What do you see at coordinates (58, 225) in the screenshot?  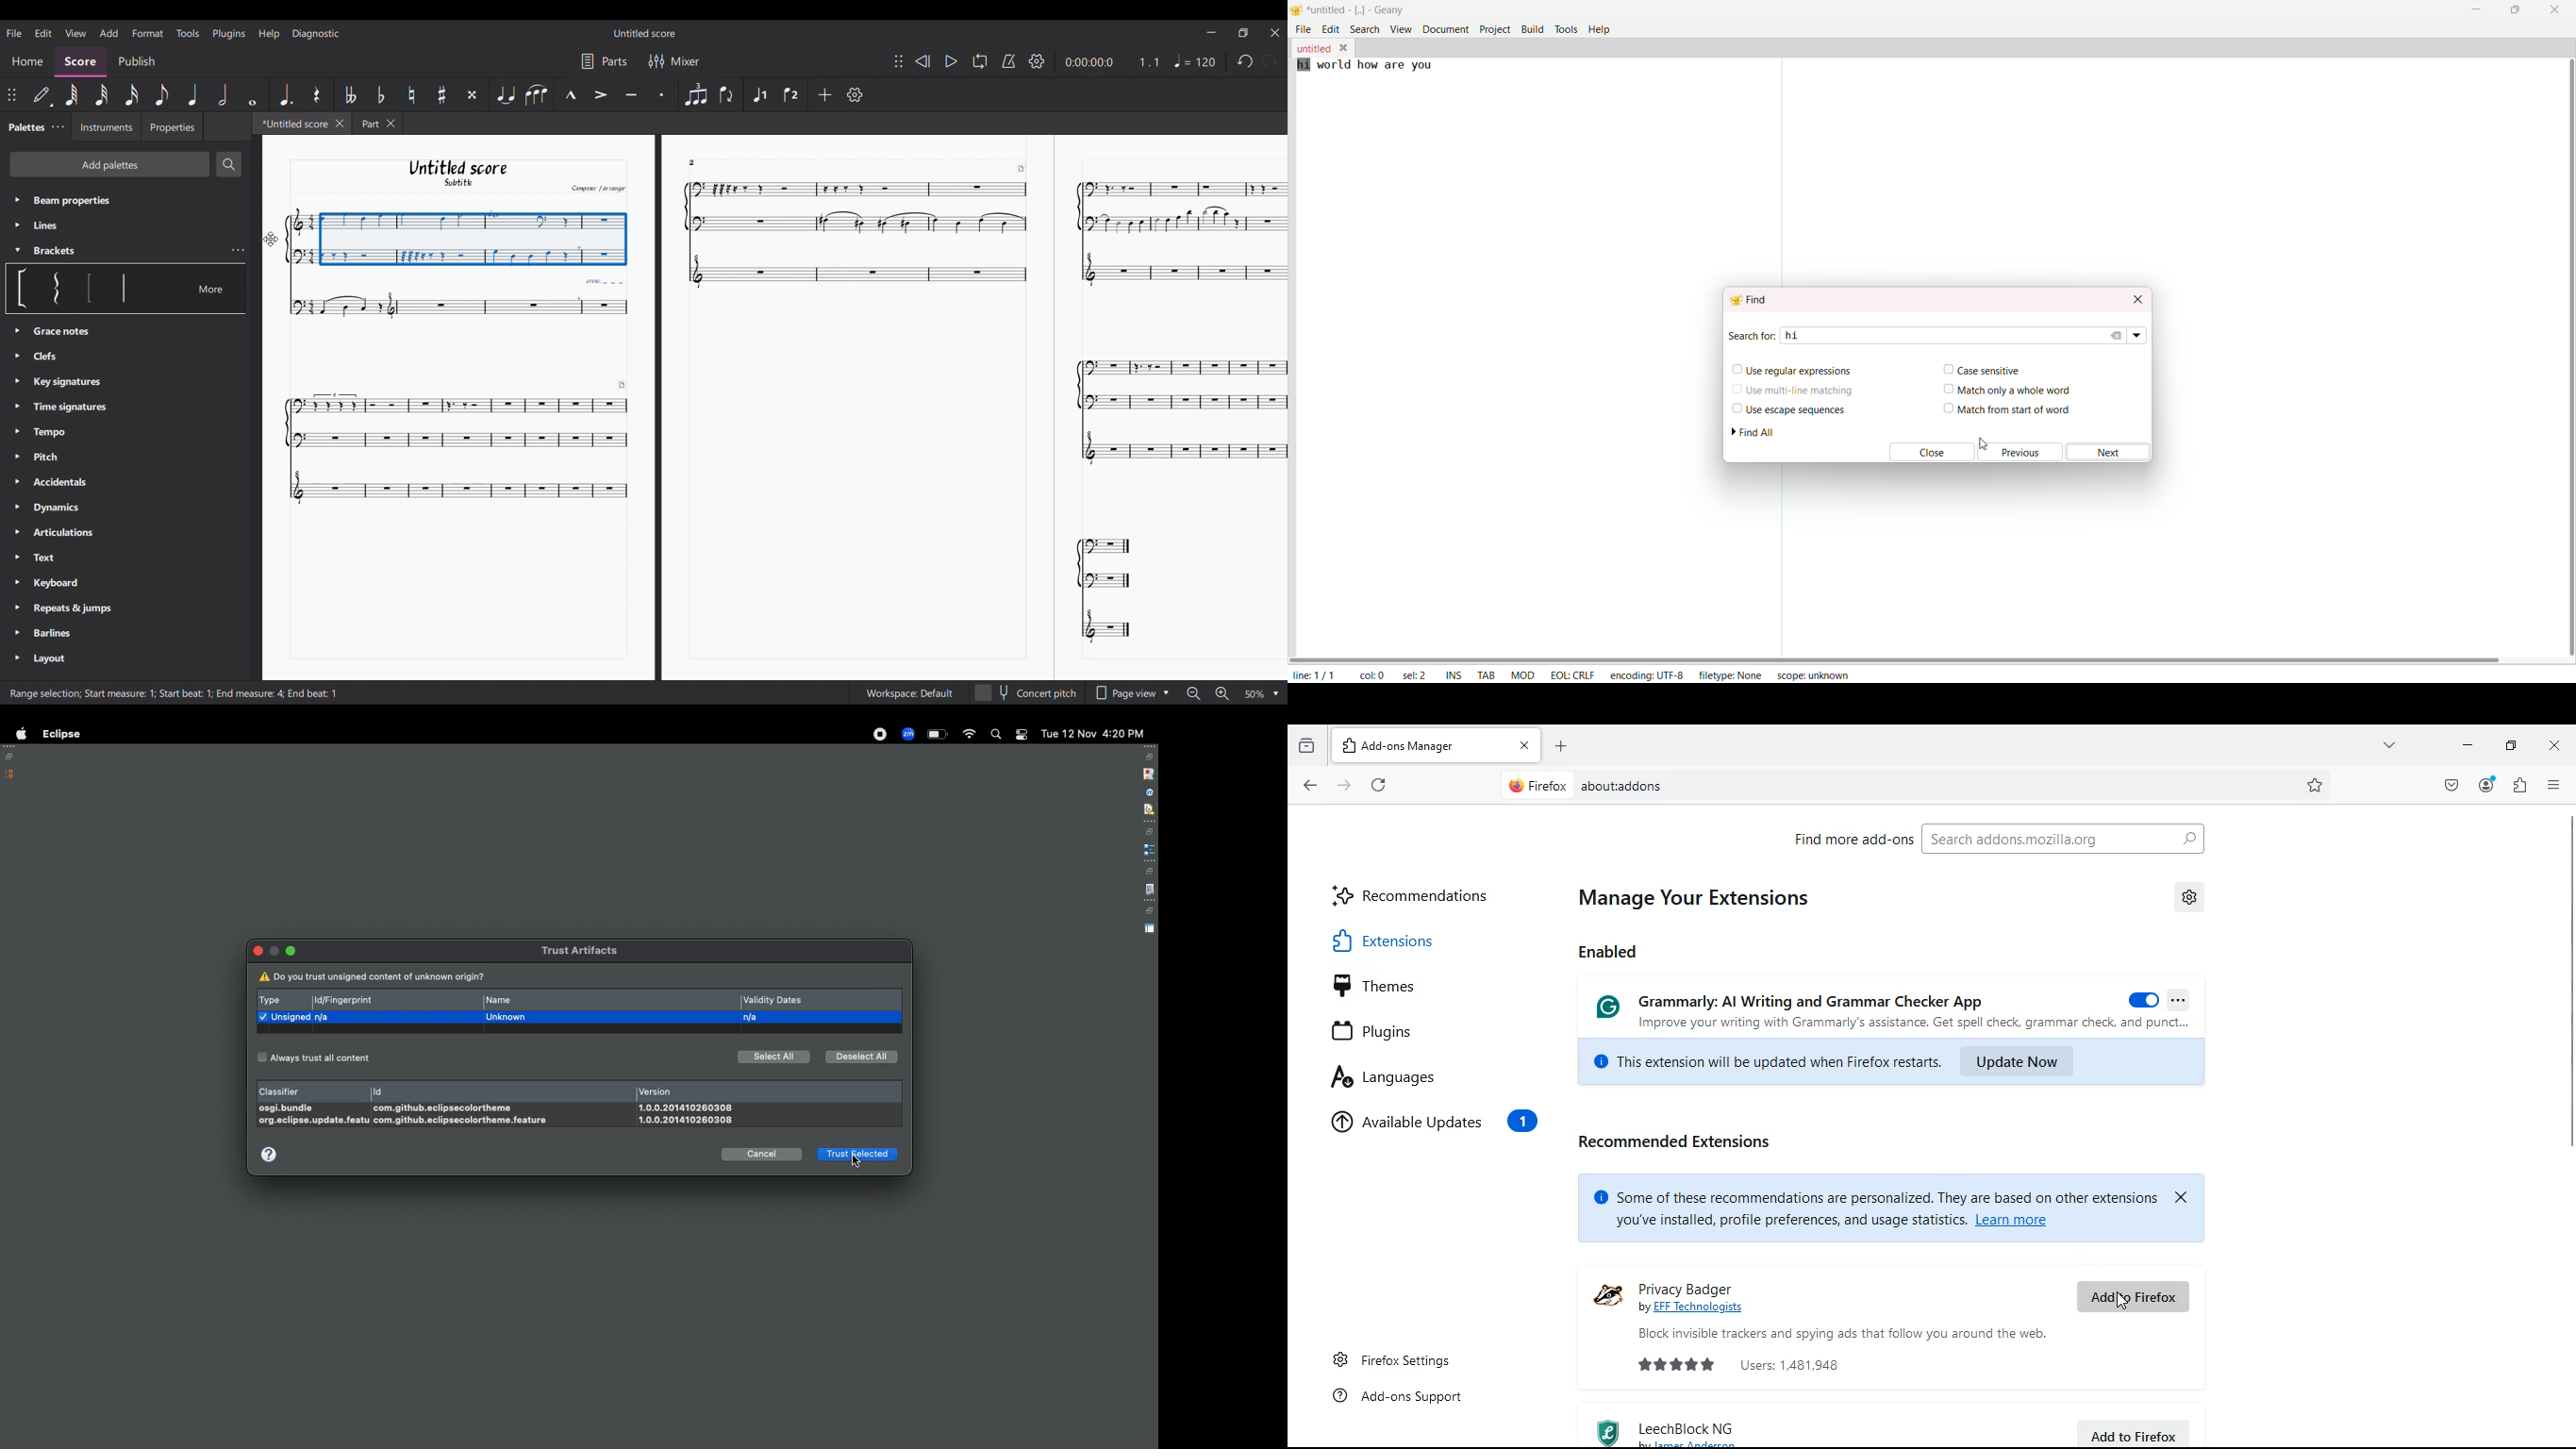 I see `Line` at bounding box center [58, 225].